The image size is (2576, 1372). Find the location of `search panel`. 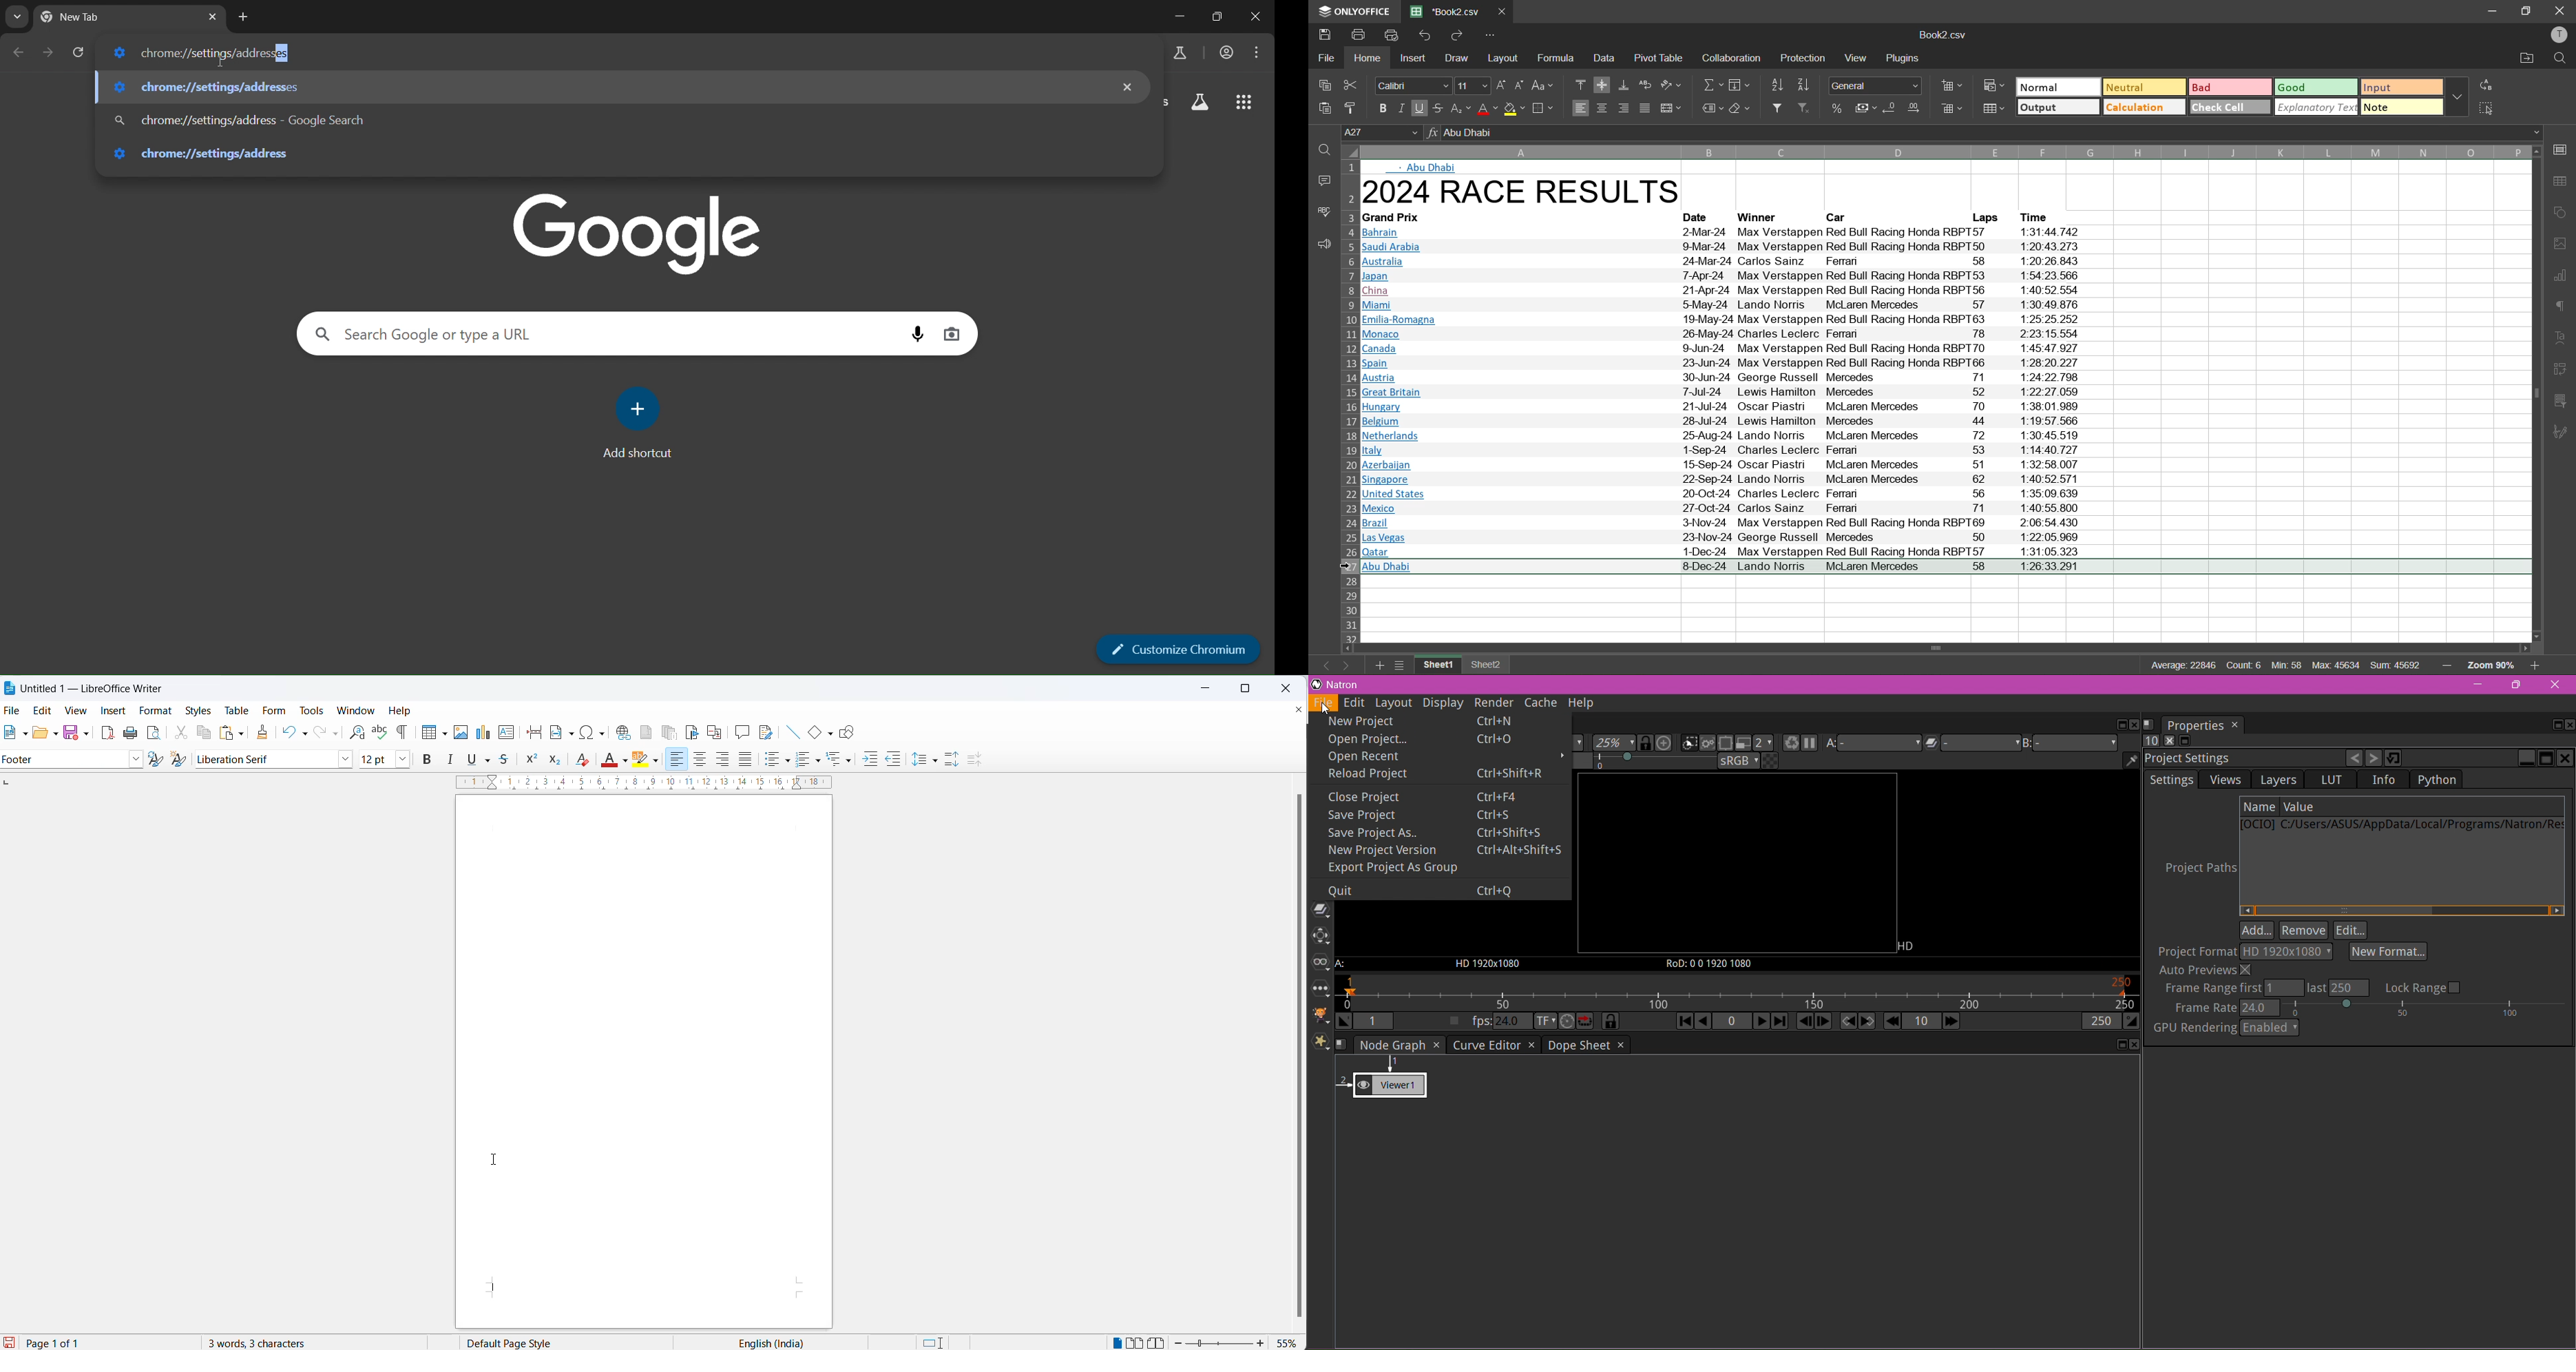

search panel is located at coordinates (596, 333).